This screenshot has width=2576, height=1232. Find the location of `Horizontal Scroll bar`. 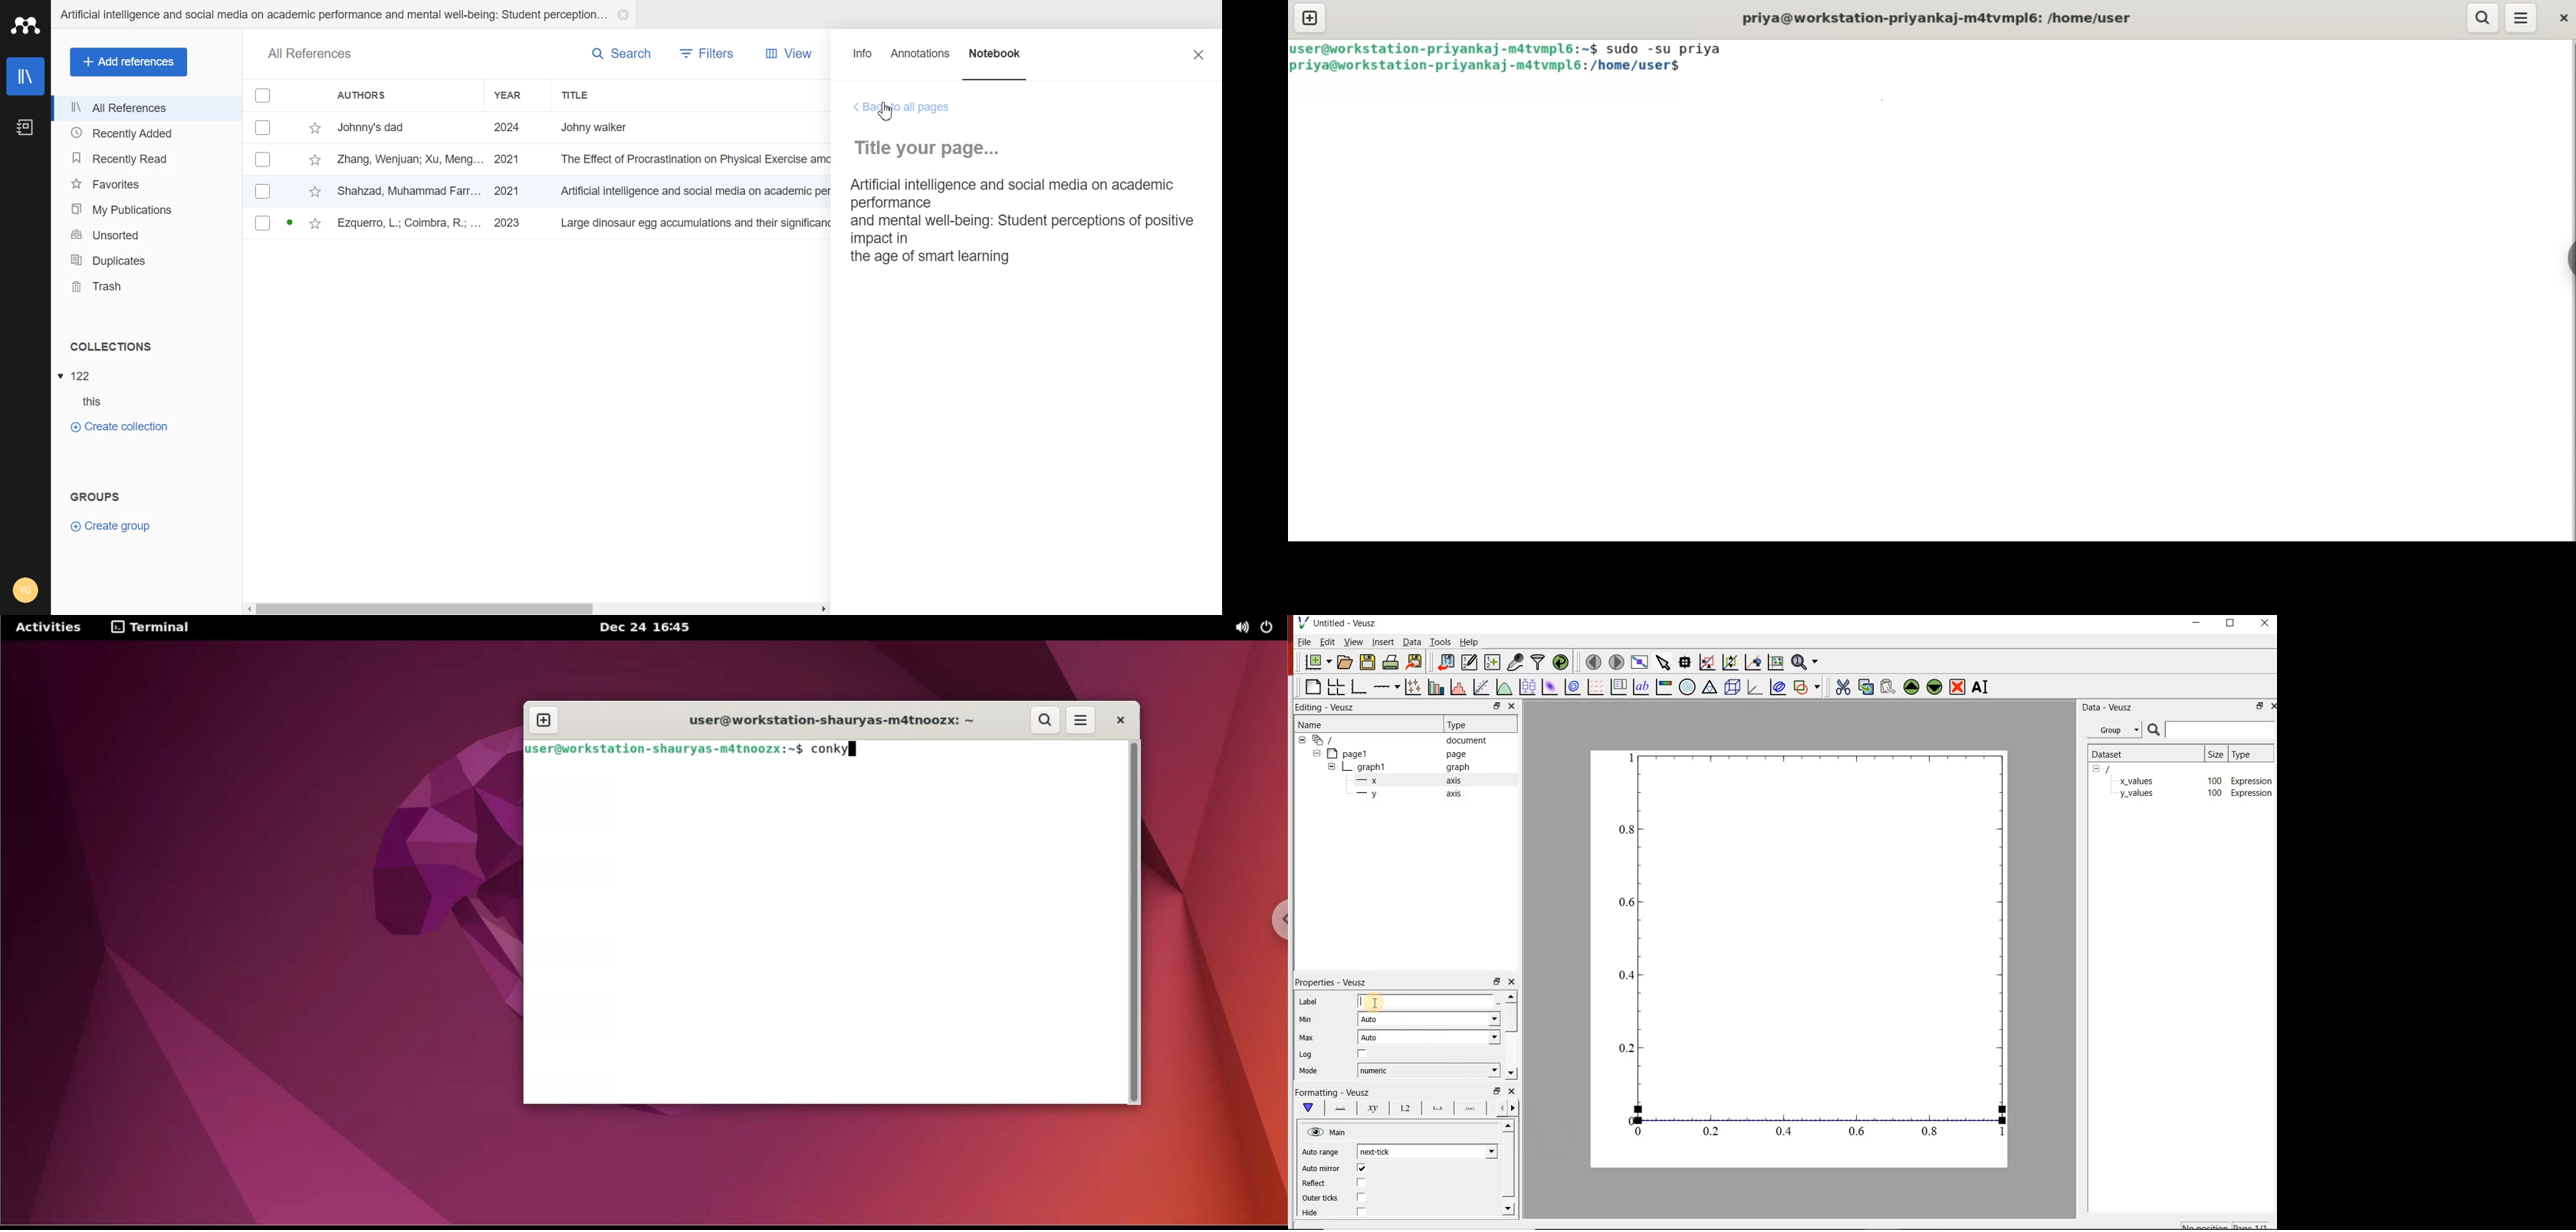

Horizontal Scroll bar is located at coordinates (538, 607).